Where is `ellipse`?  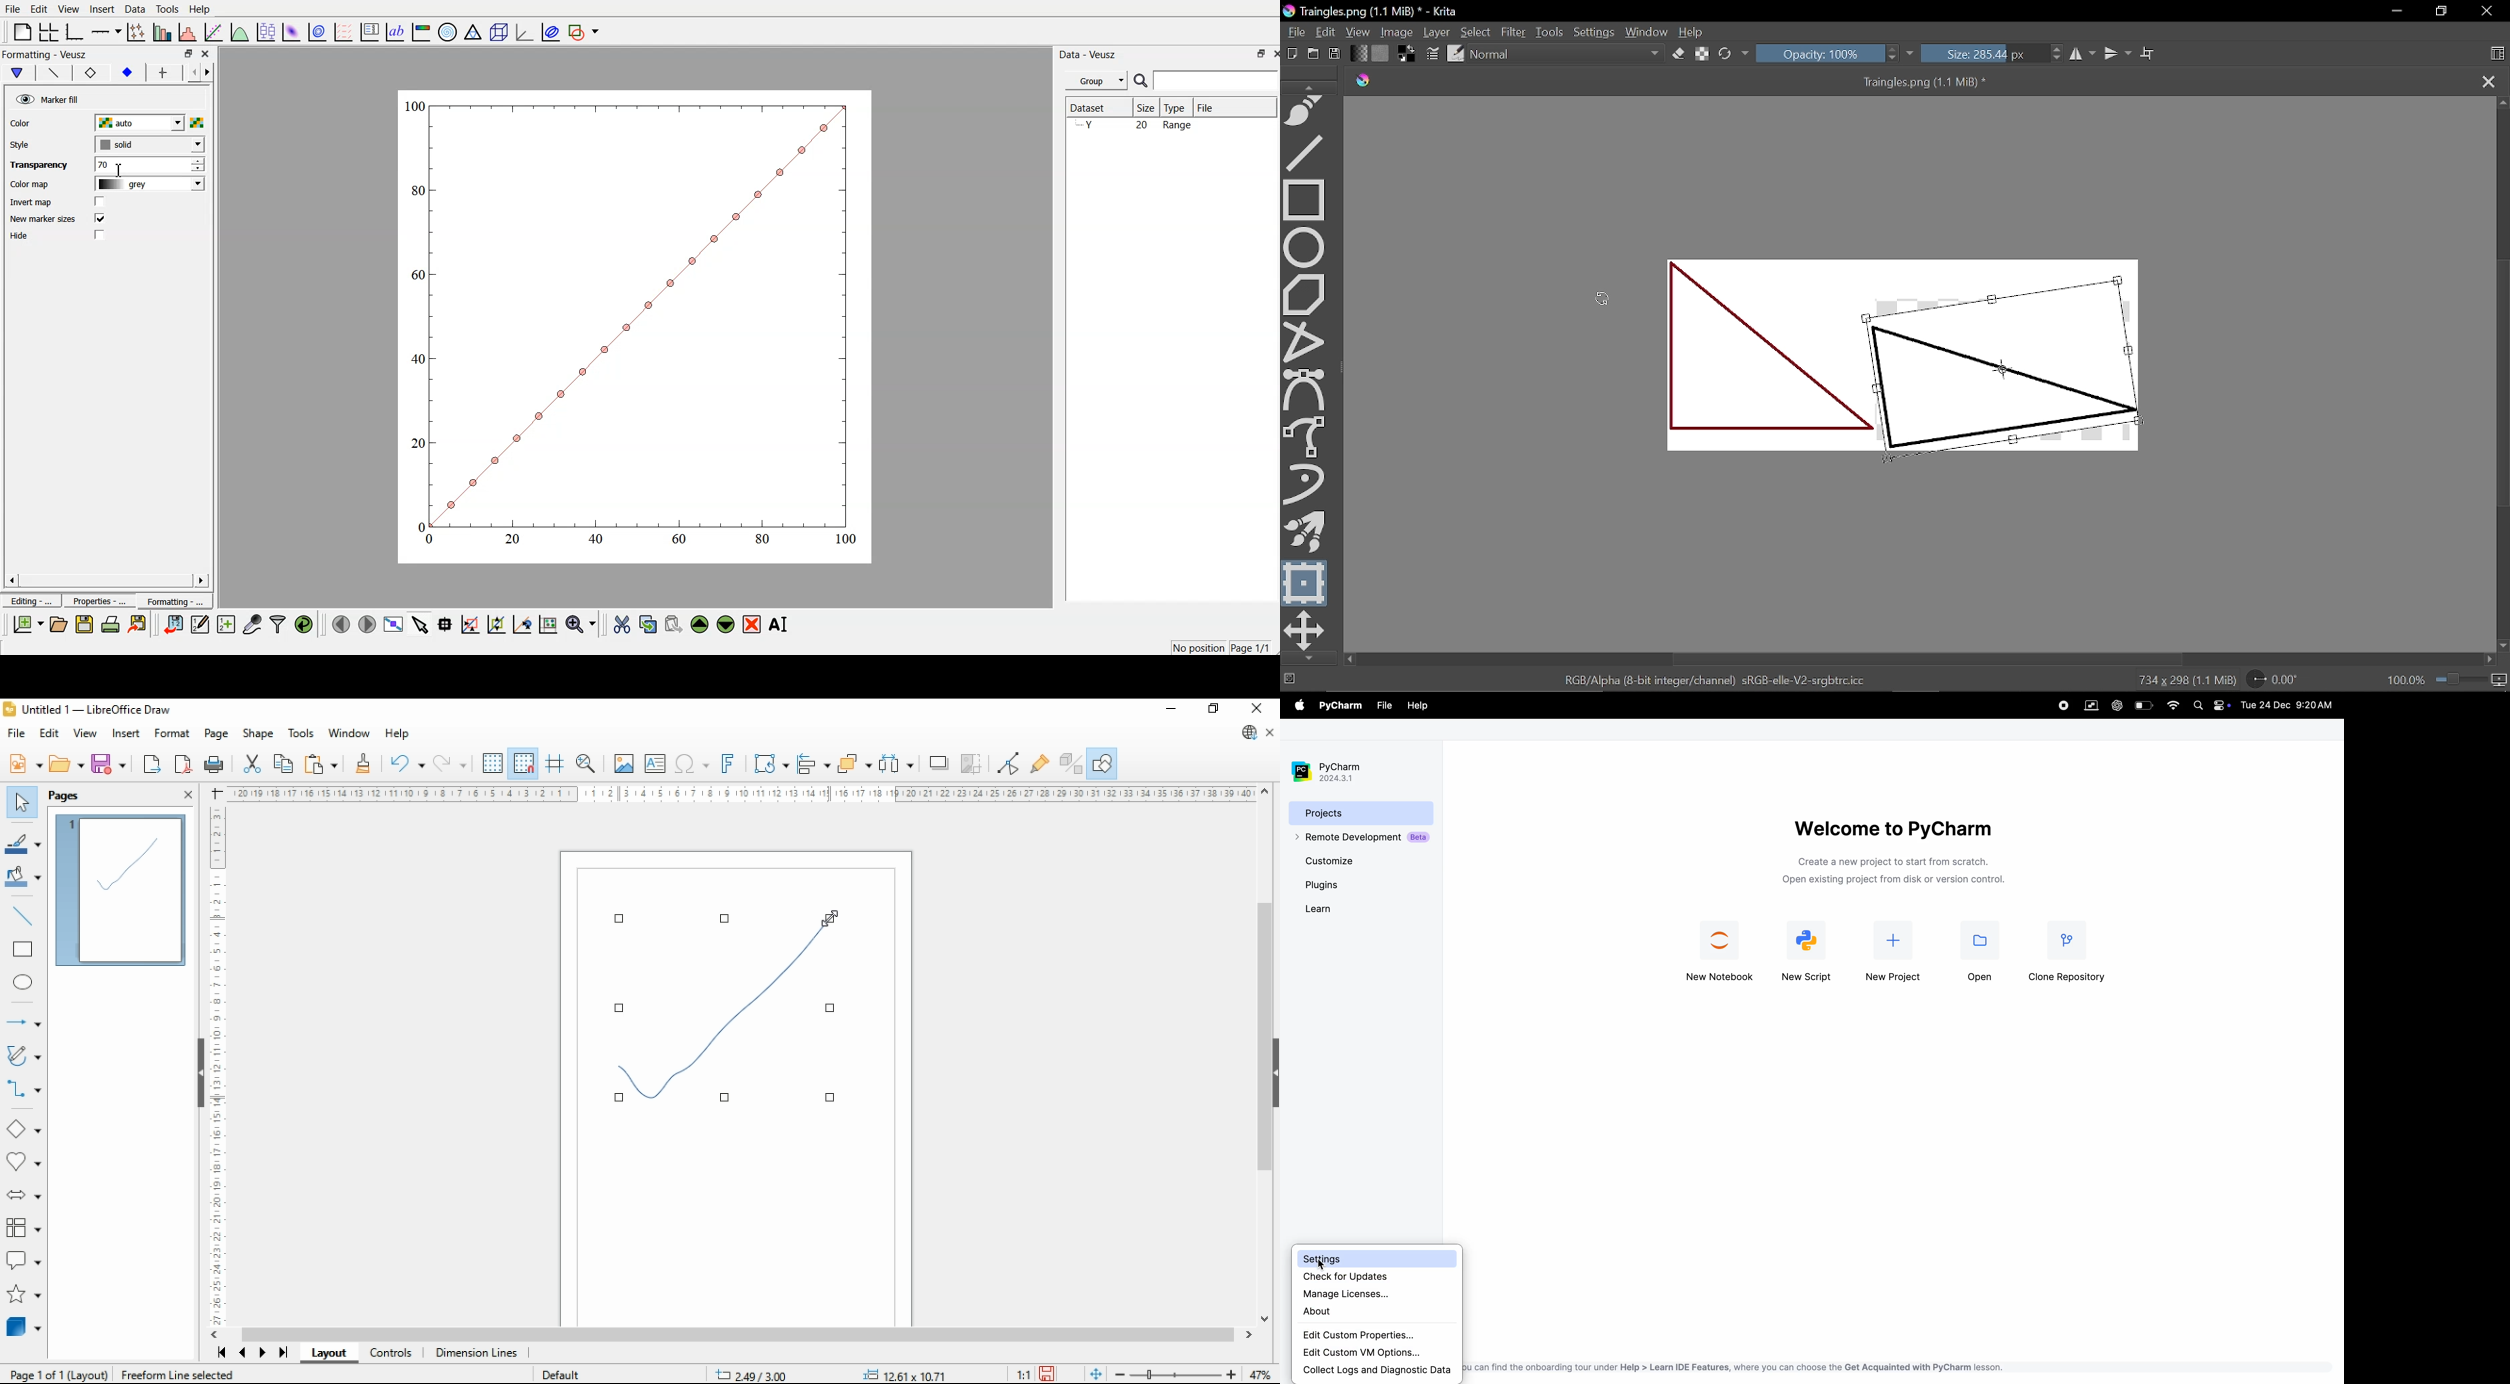 ellipse is located at coordinates (22, 984).